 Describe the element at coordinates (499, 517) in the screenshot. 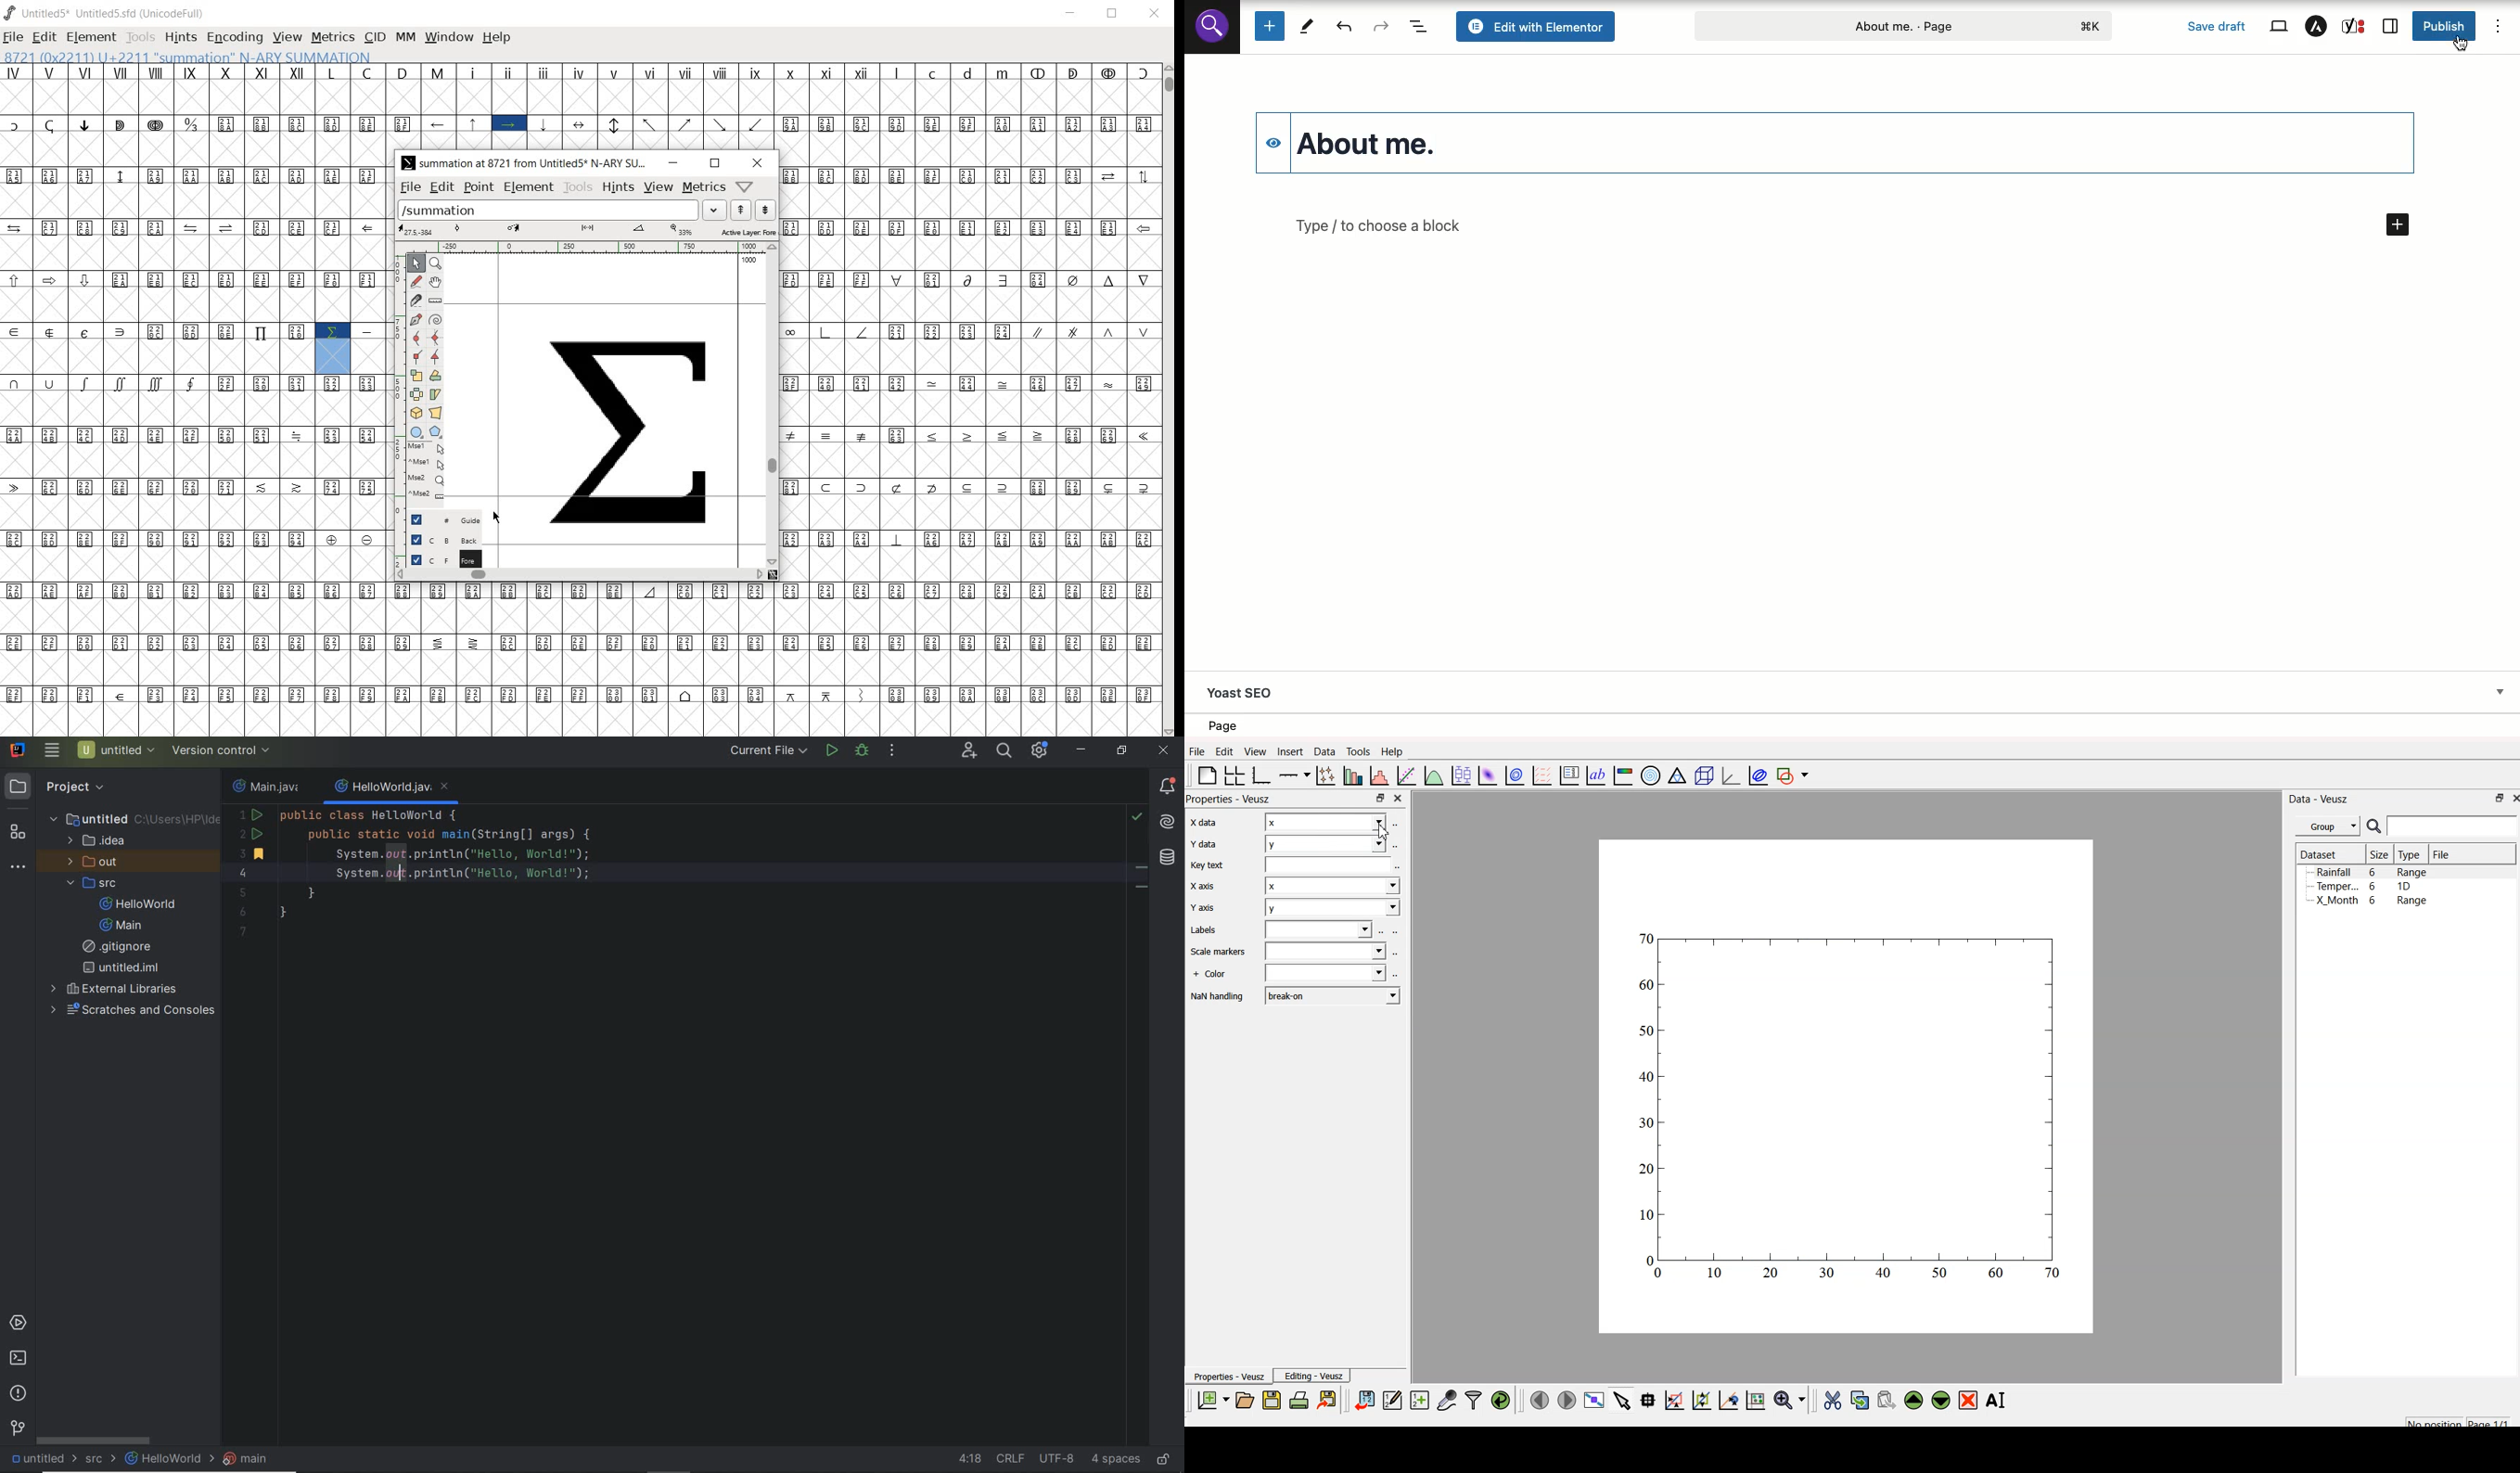

I see `CURSOR` at that location.